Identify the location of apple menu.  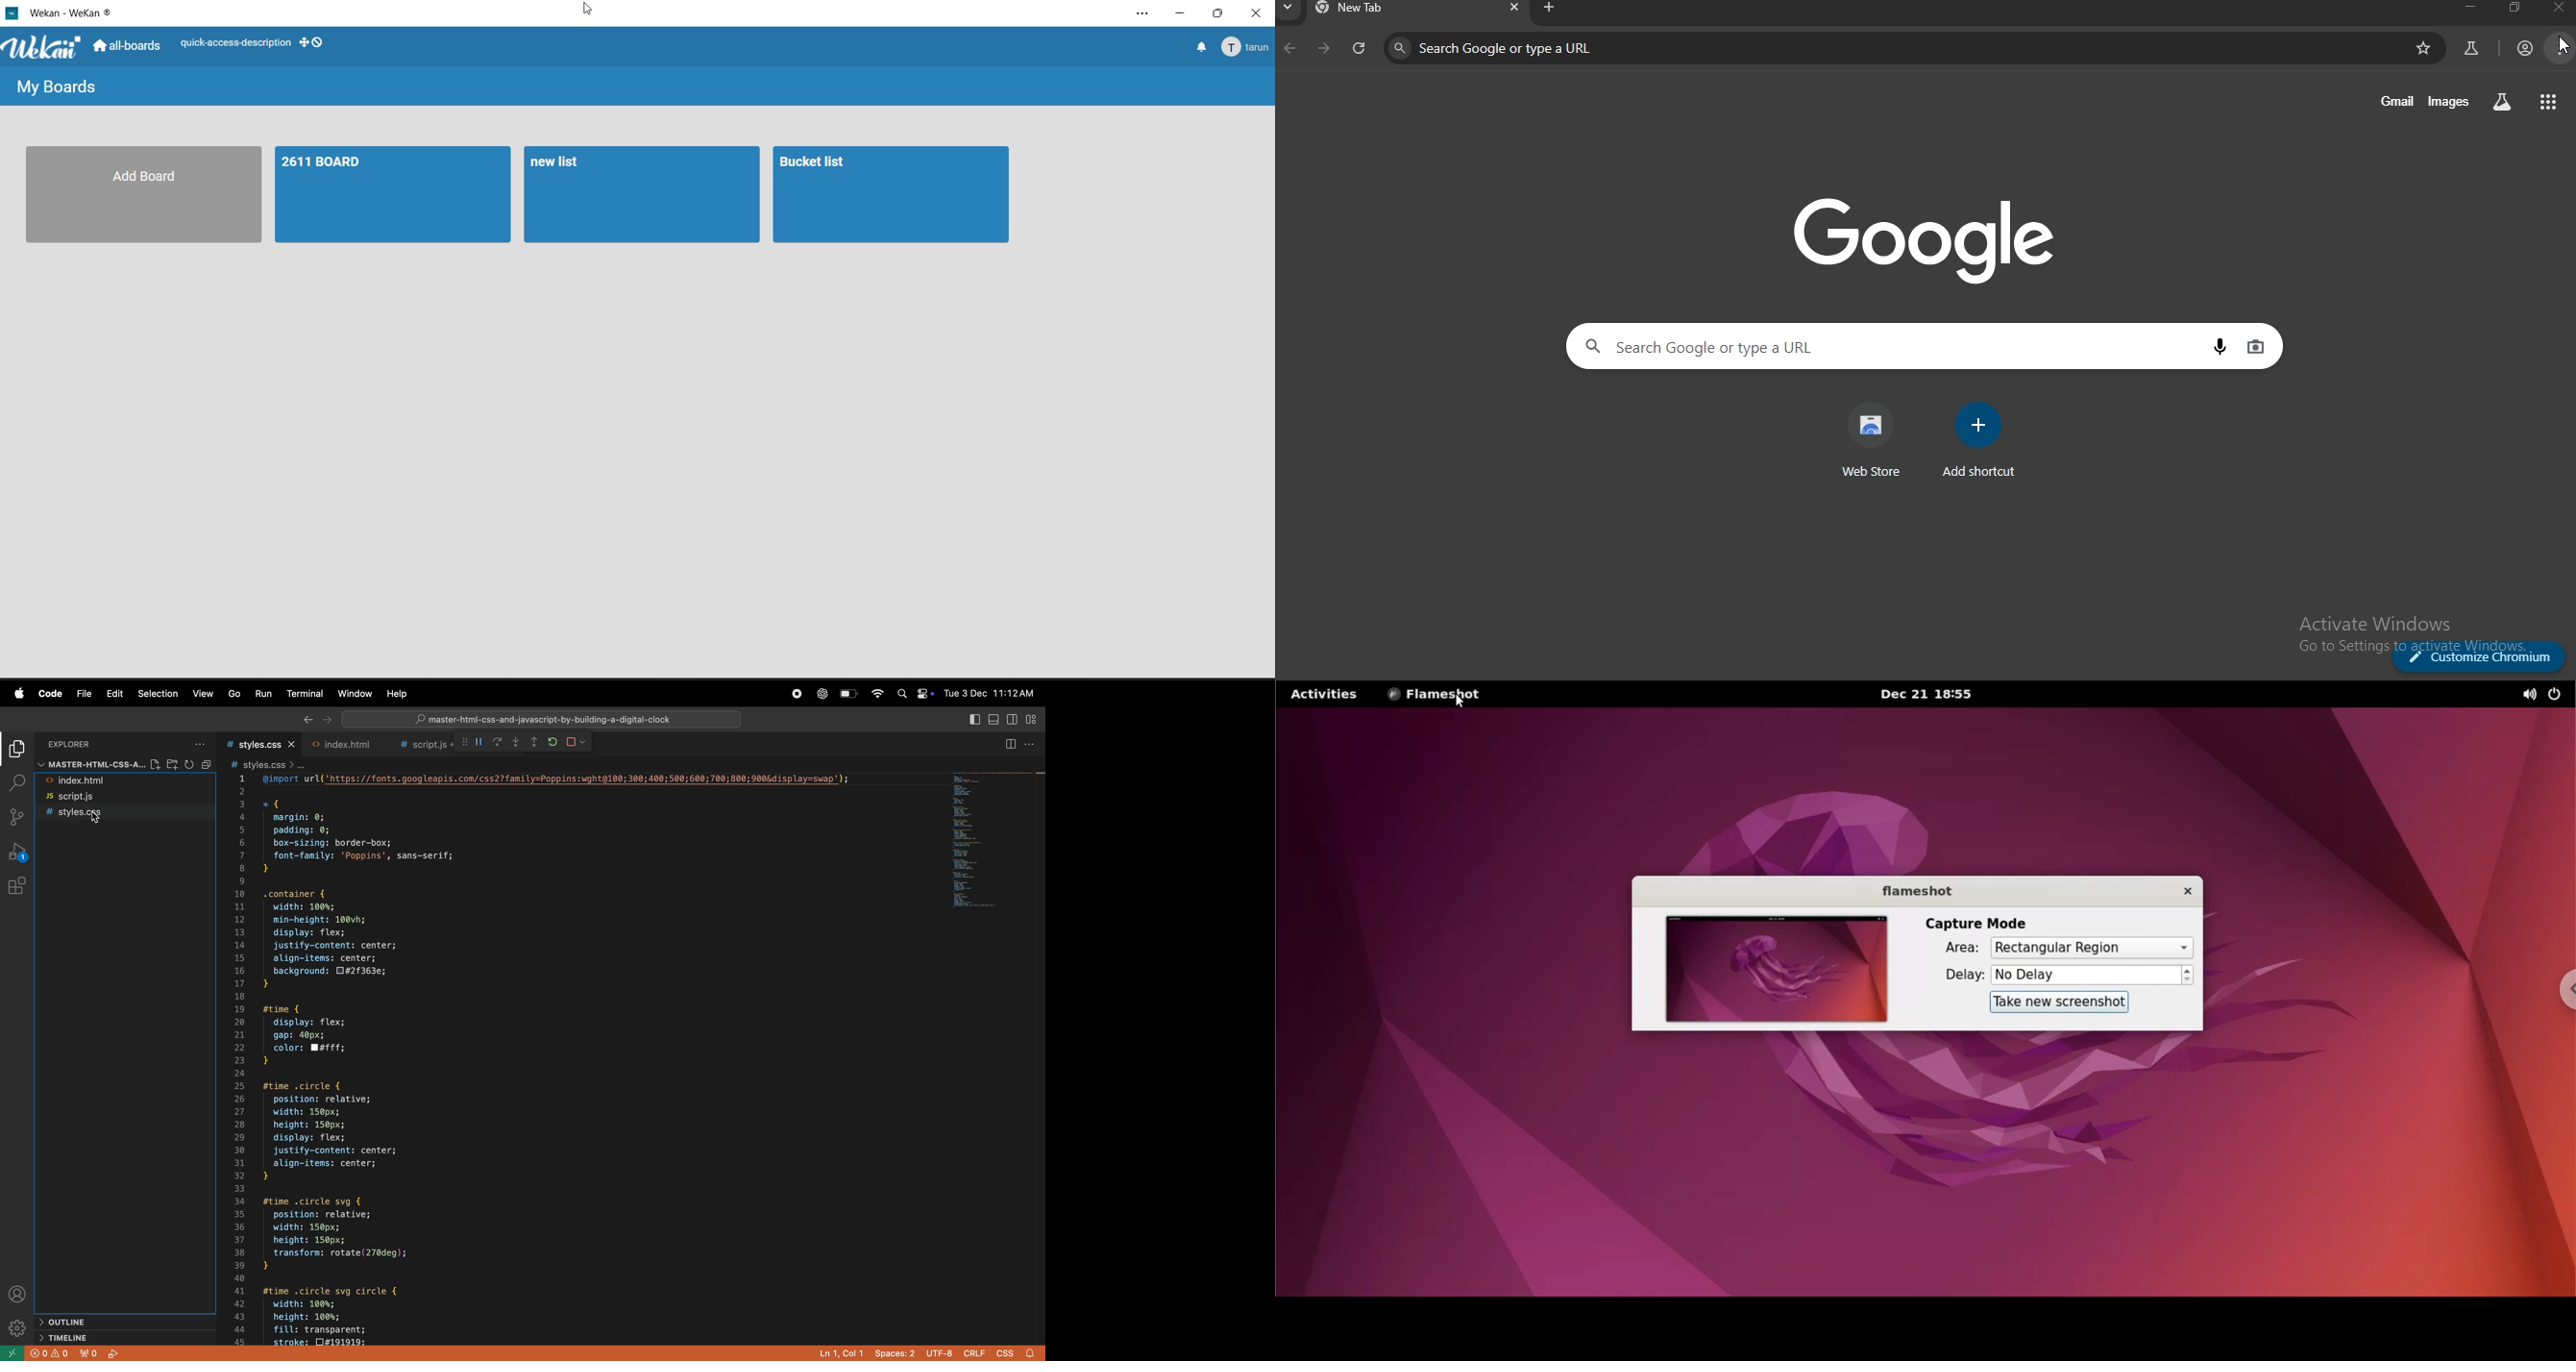
(19, 694).